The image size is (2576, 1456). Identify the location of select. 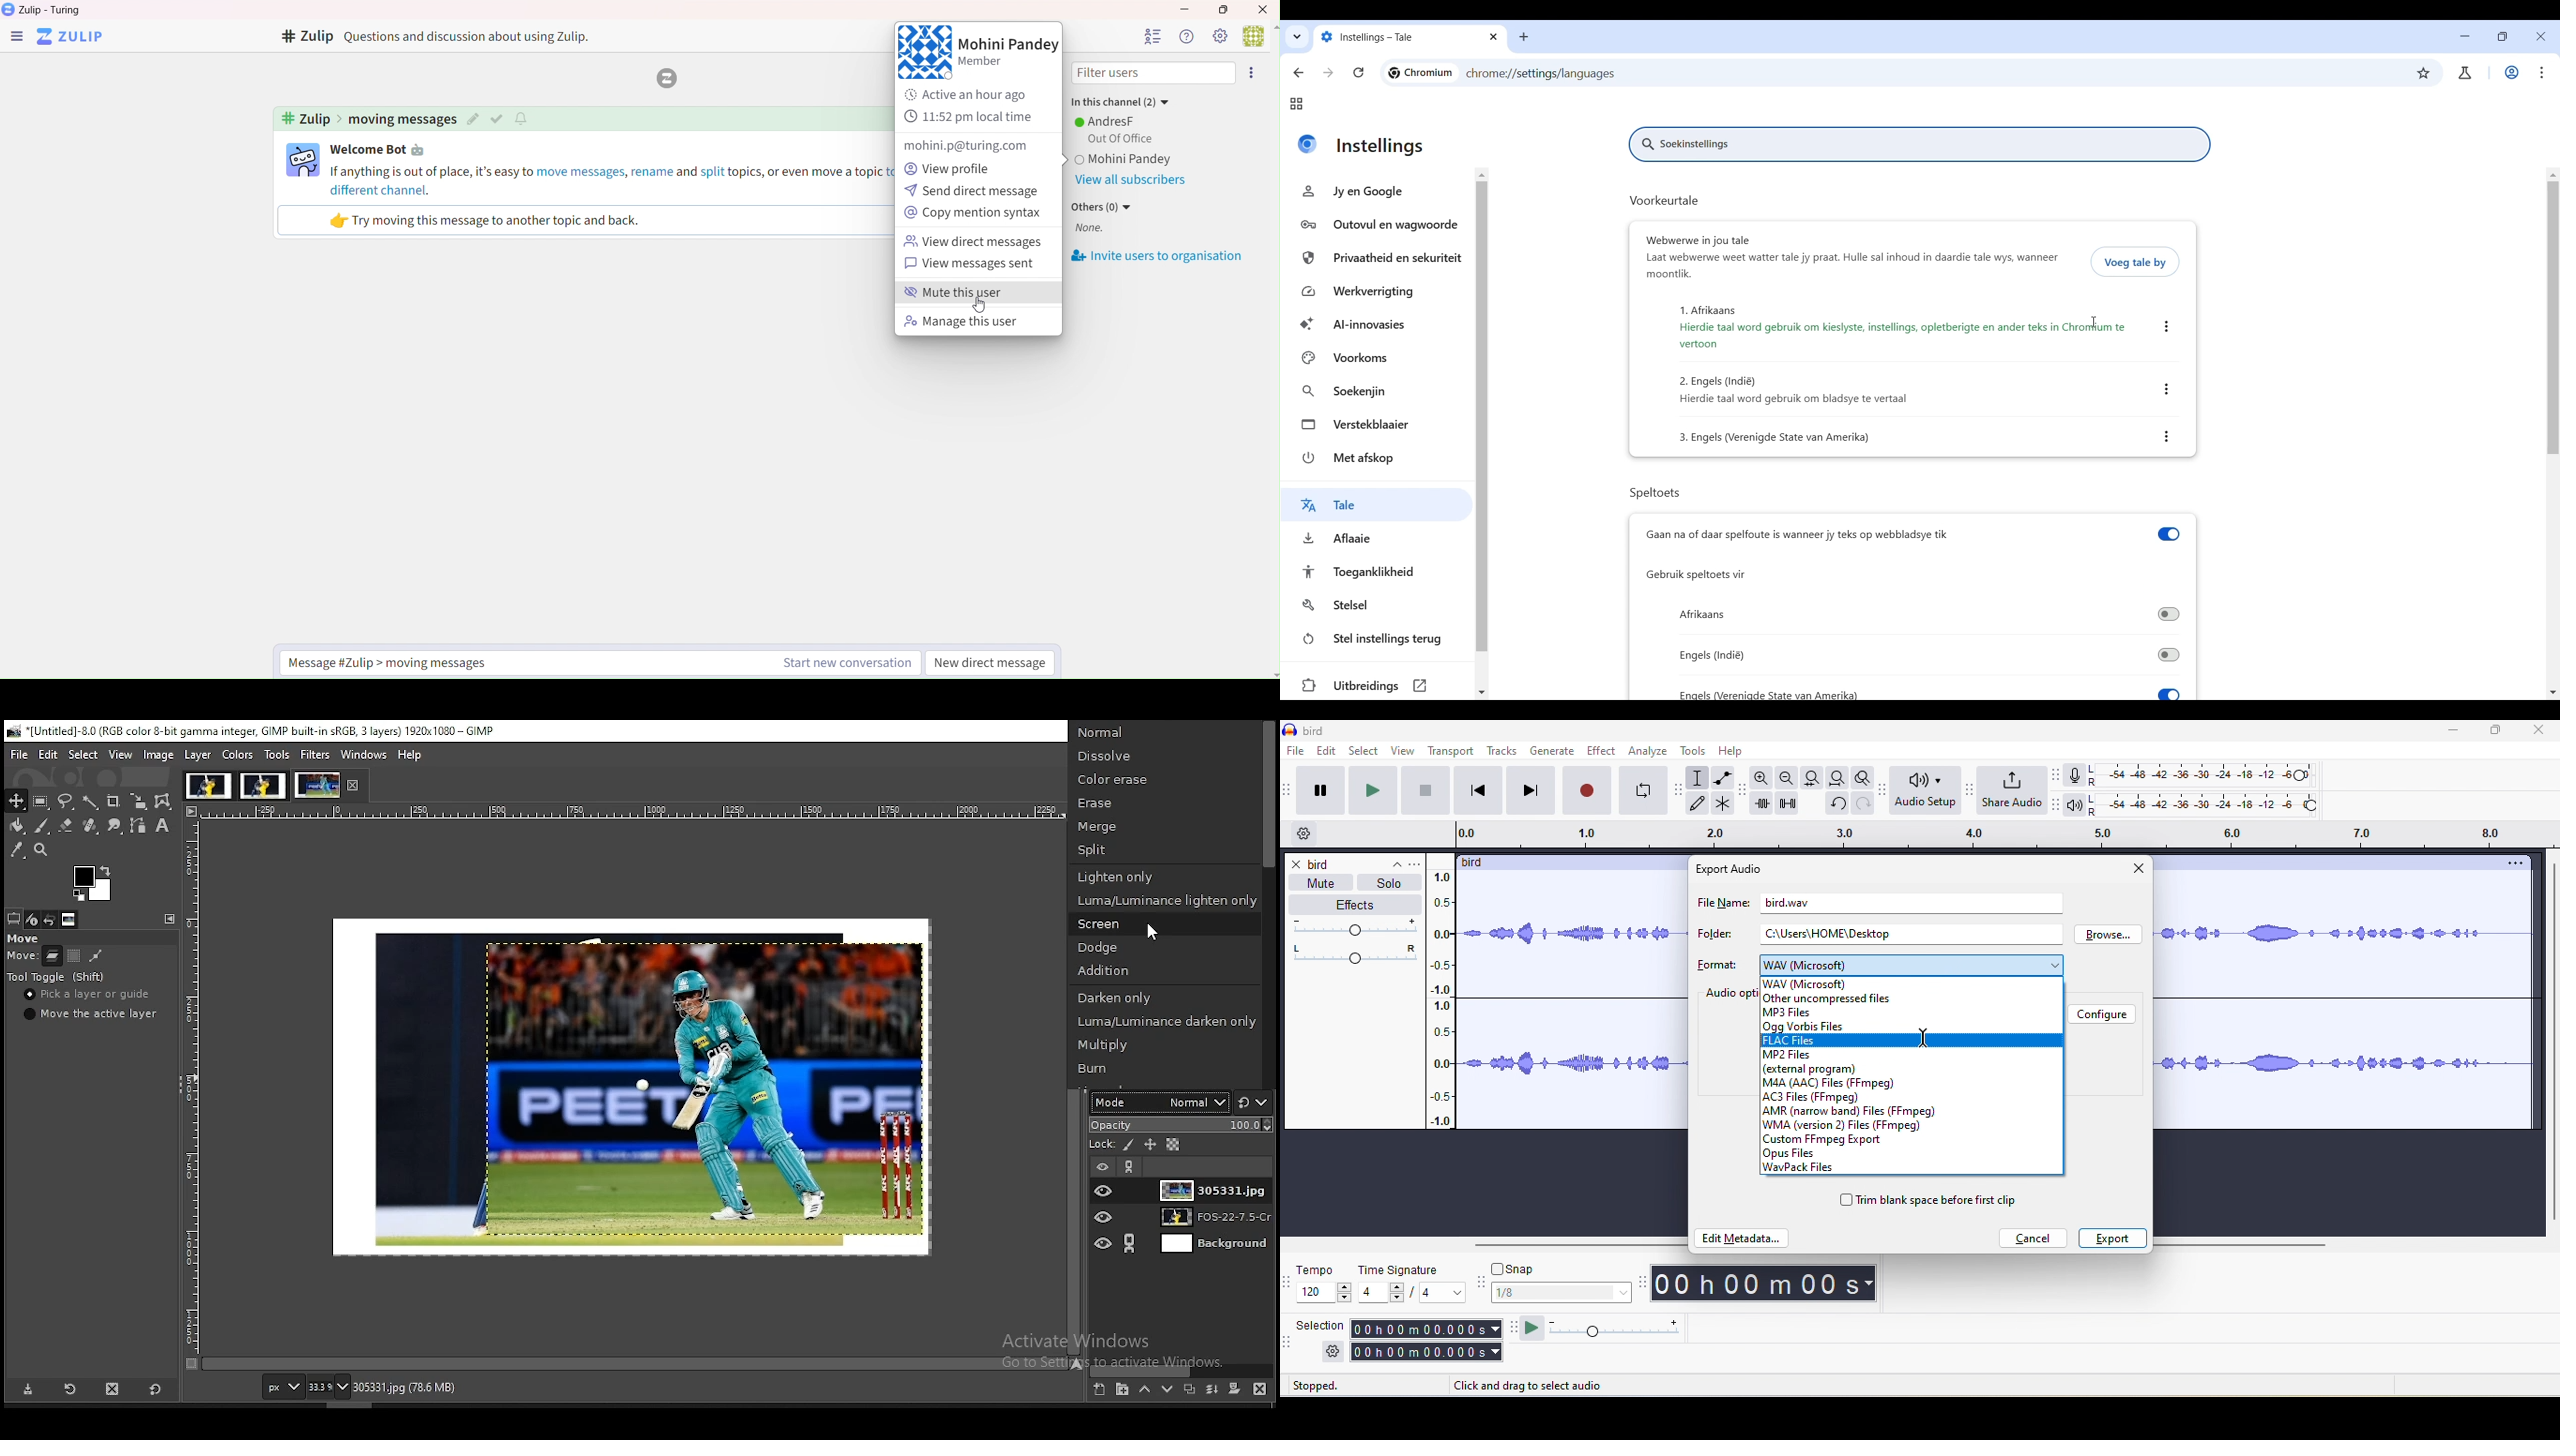
(84, 755).